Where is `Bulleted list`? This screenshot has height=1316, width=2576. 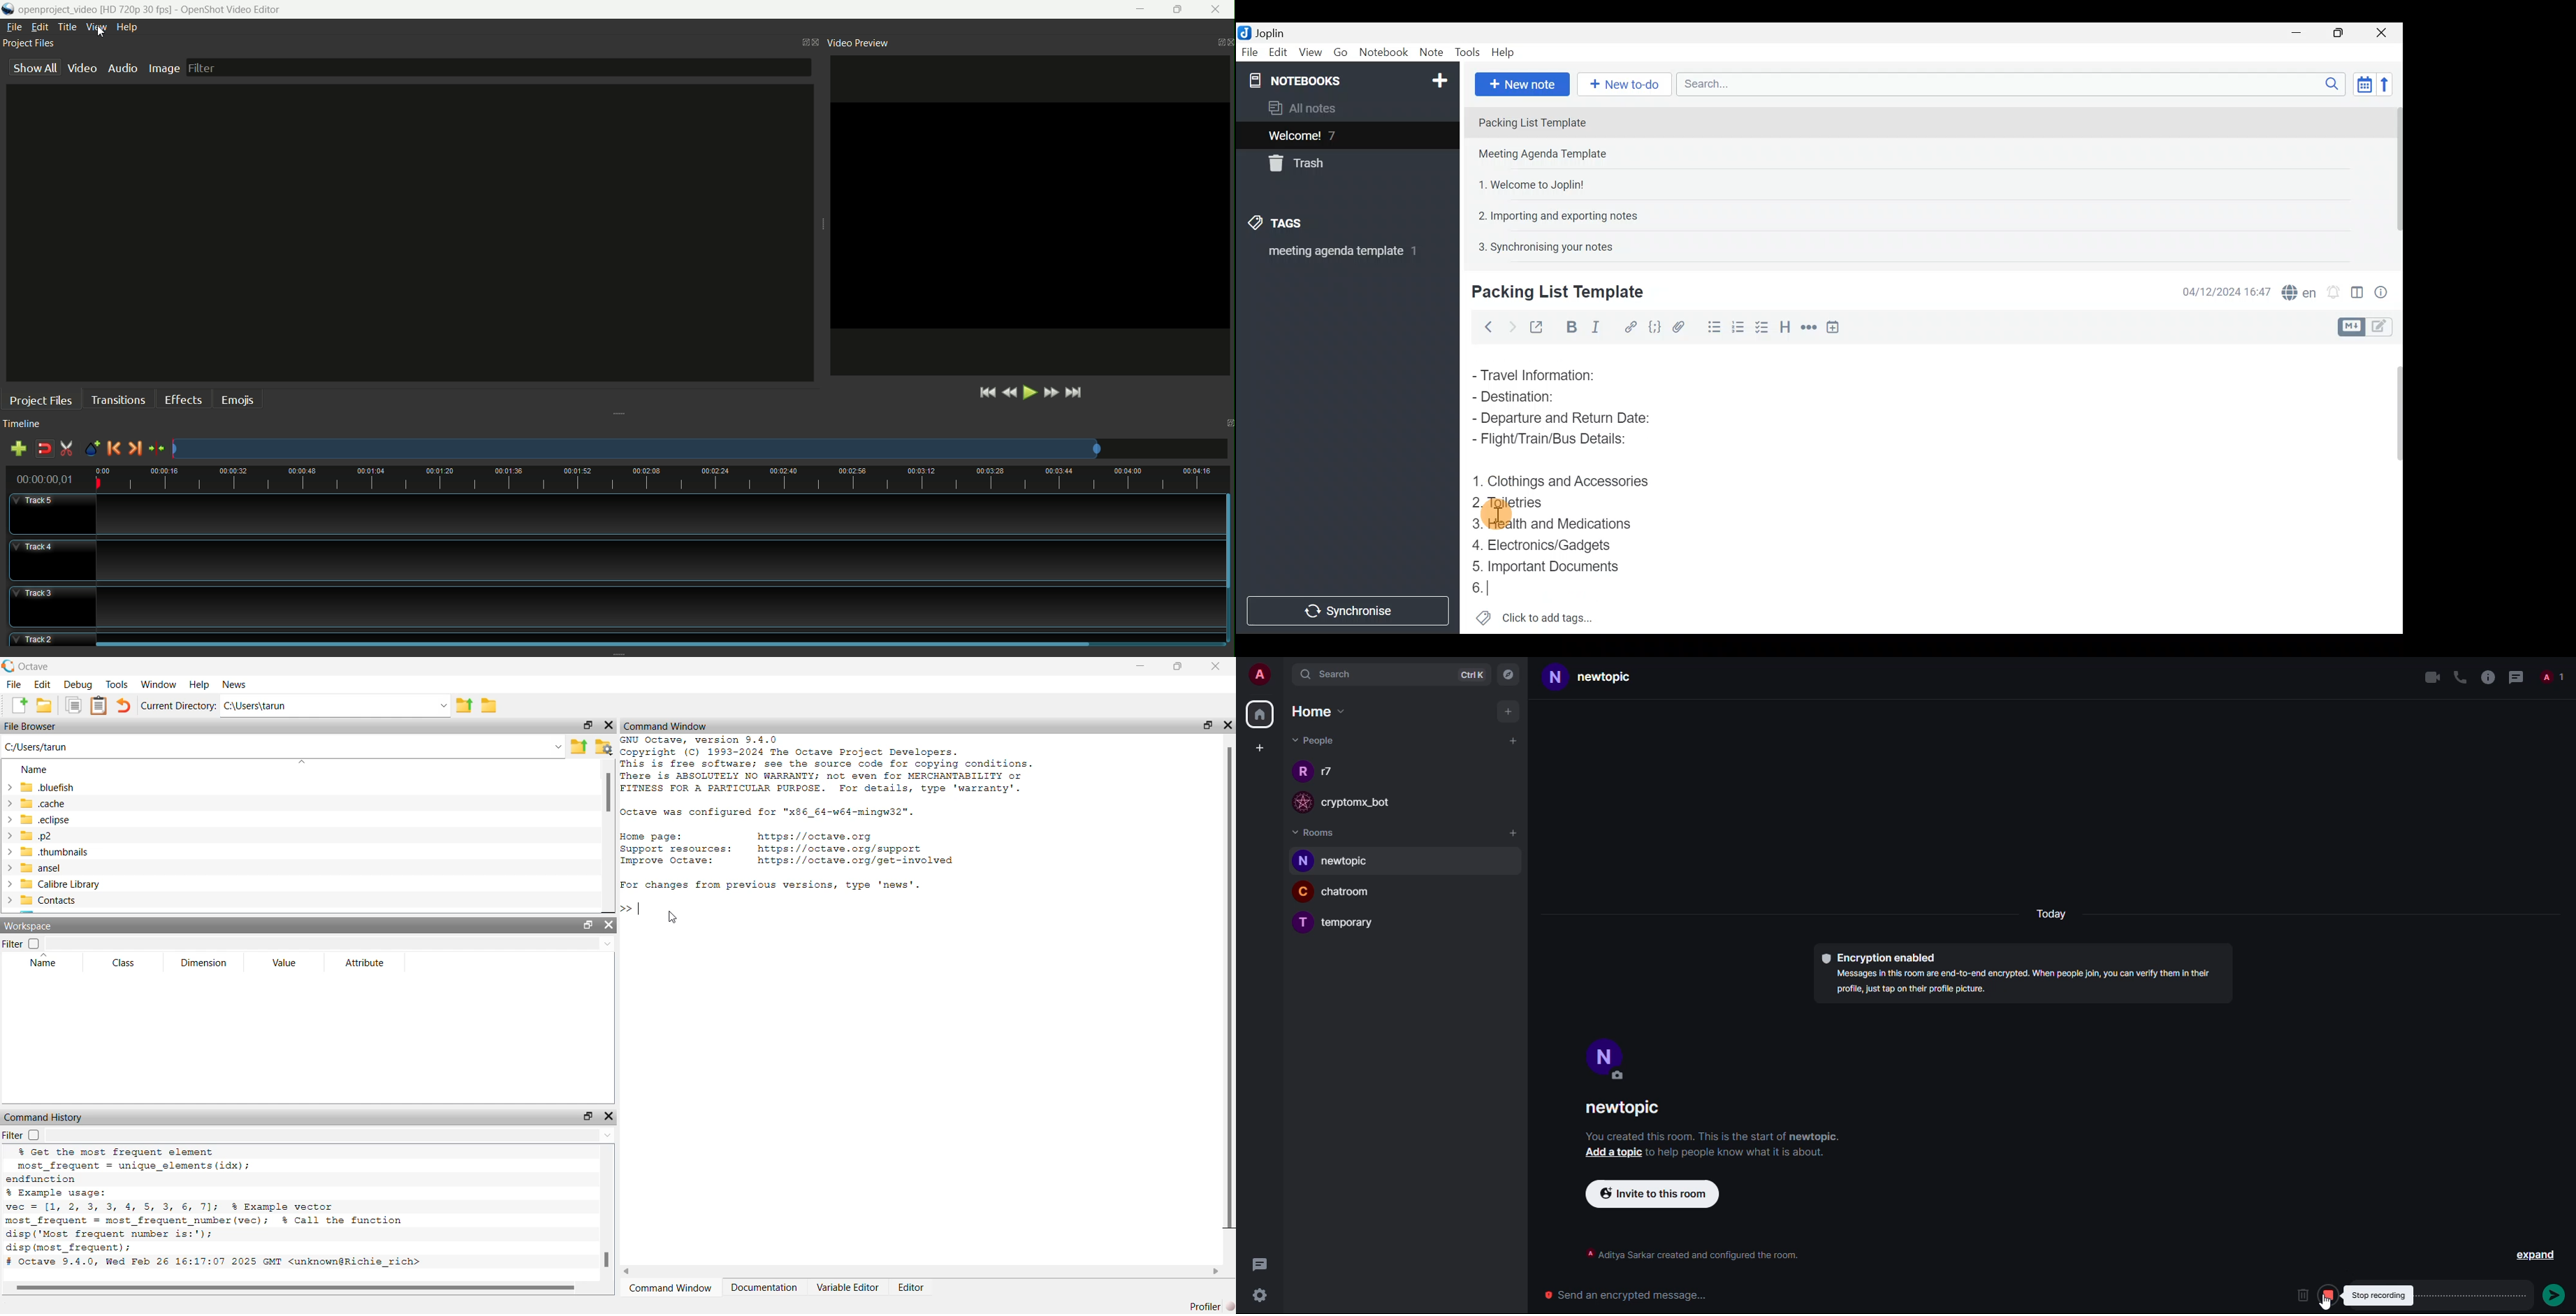 Bulleted list is located at coordinates (1710, 329).